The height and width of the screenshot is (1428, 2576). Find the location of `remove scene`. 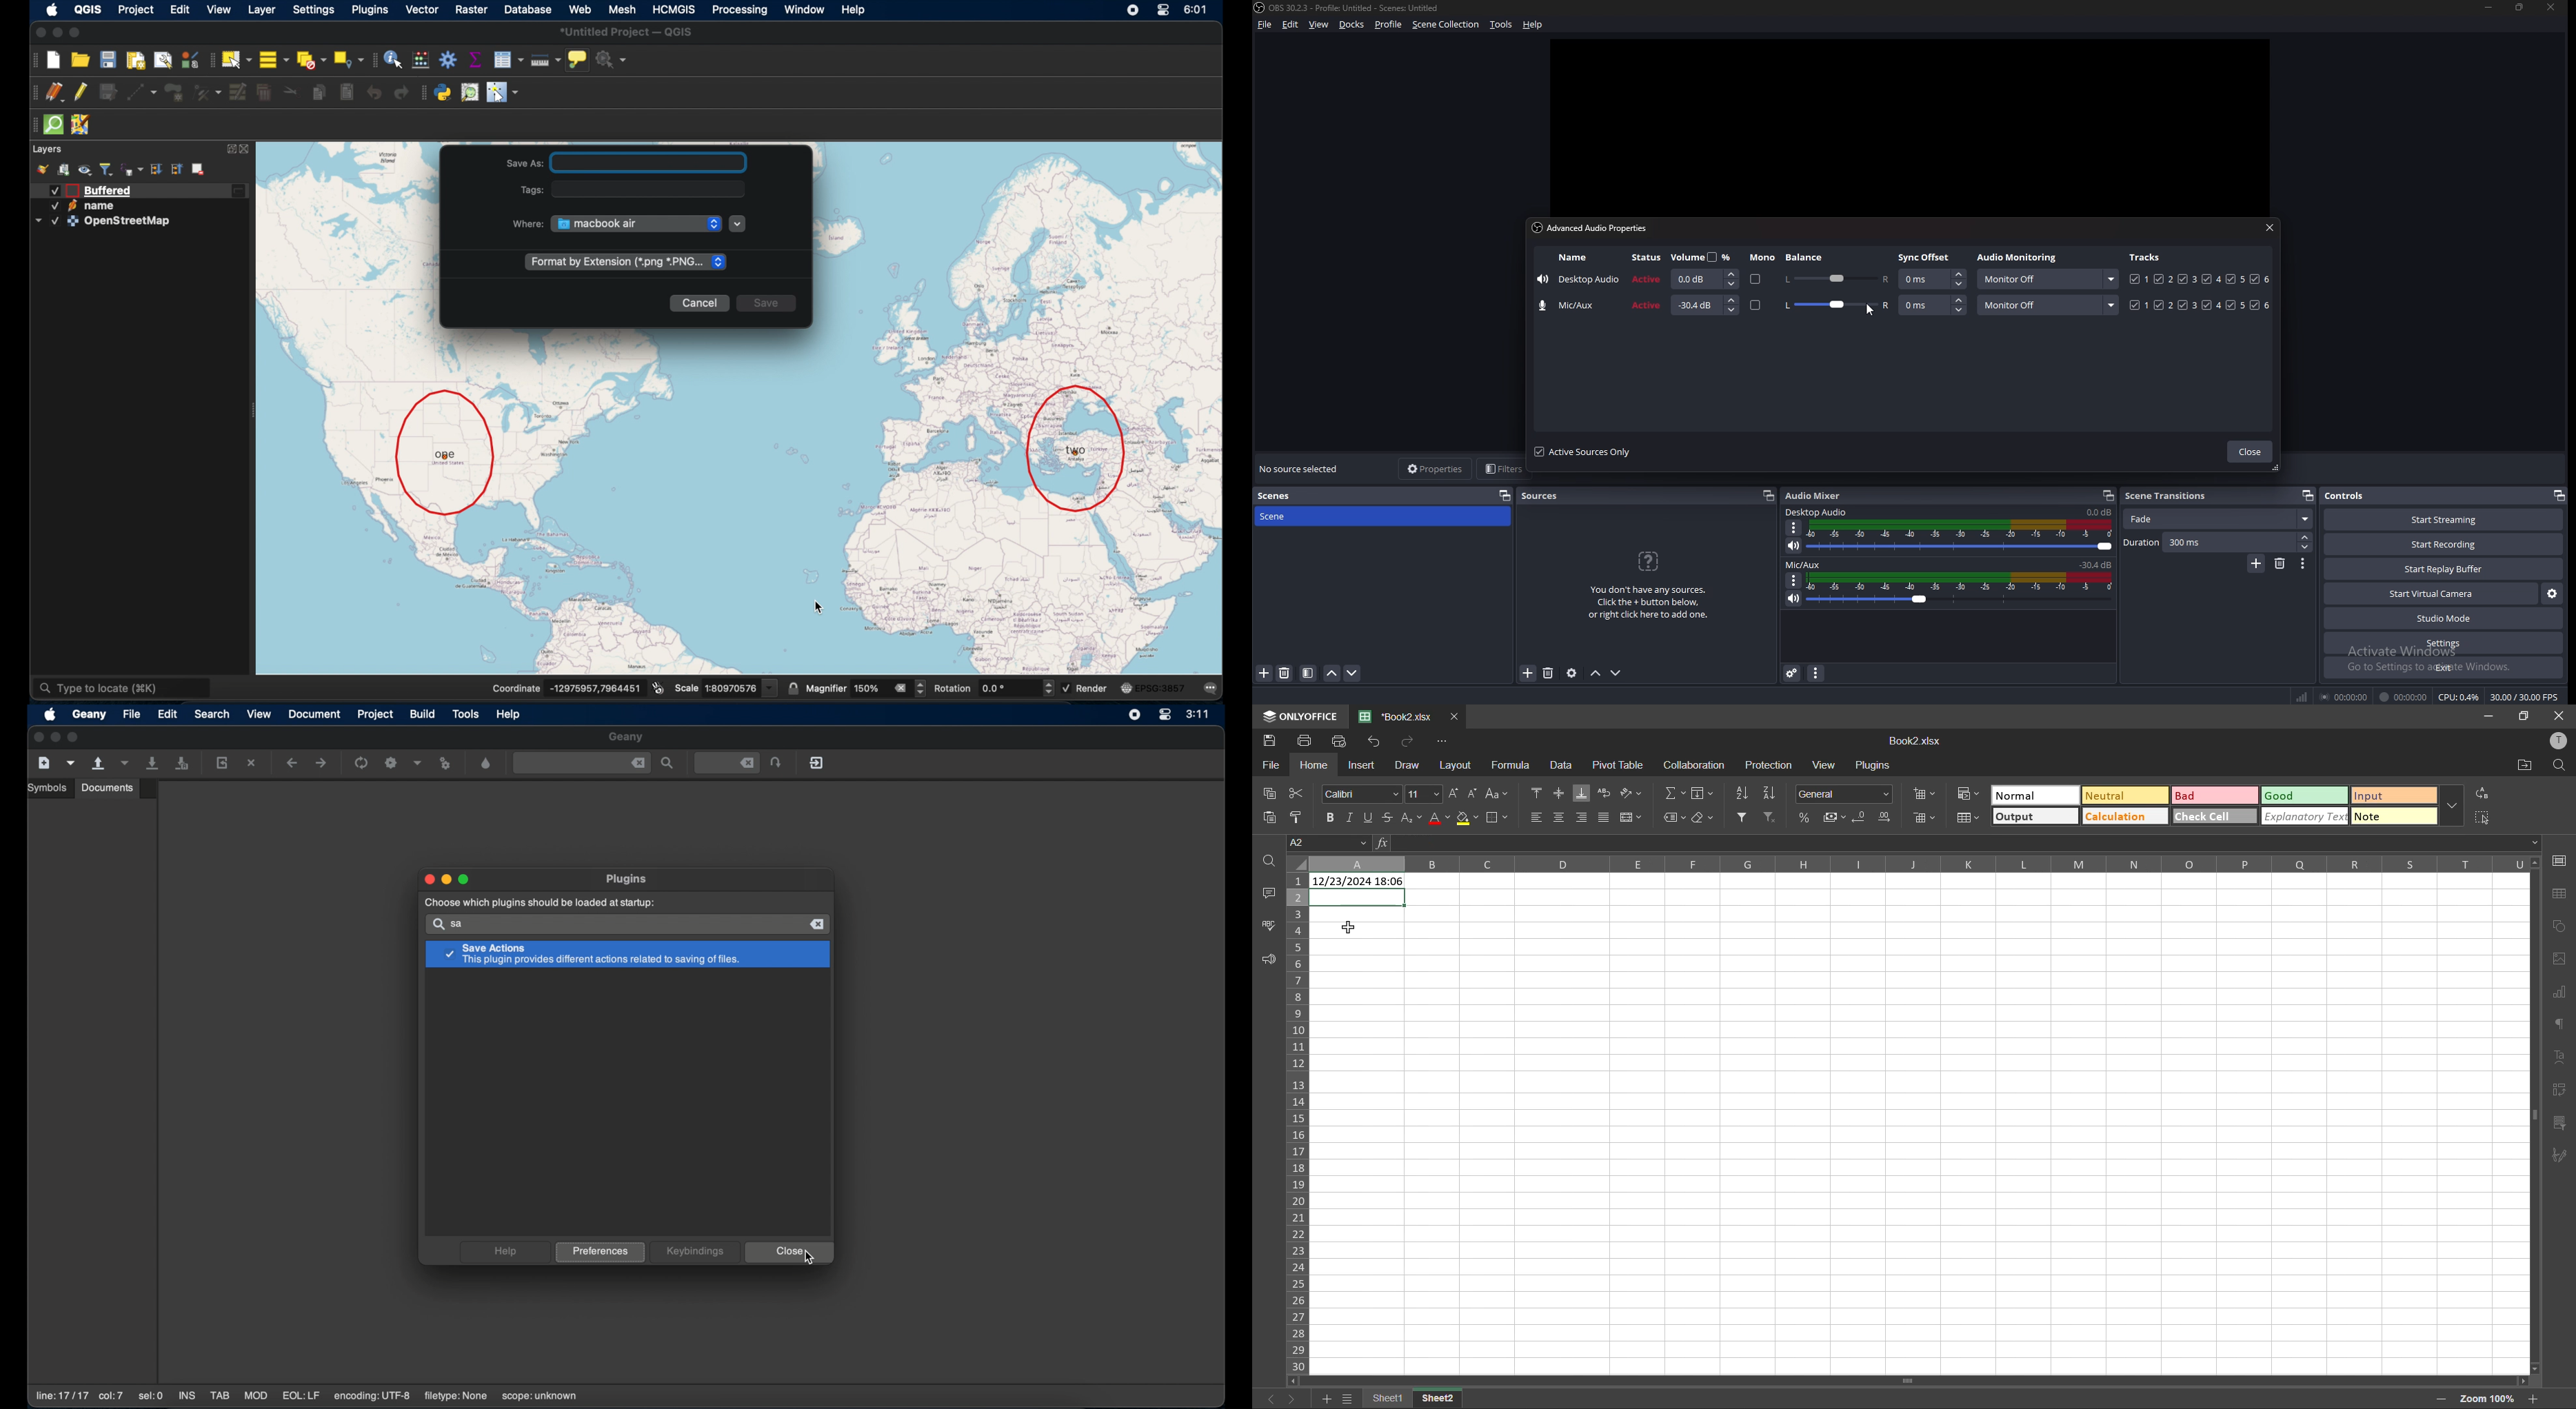

remove scene is located at coordinates (1285, 674).